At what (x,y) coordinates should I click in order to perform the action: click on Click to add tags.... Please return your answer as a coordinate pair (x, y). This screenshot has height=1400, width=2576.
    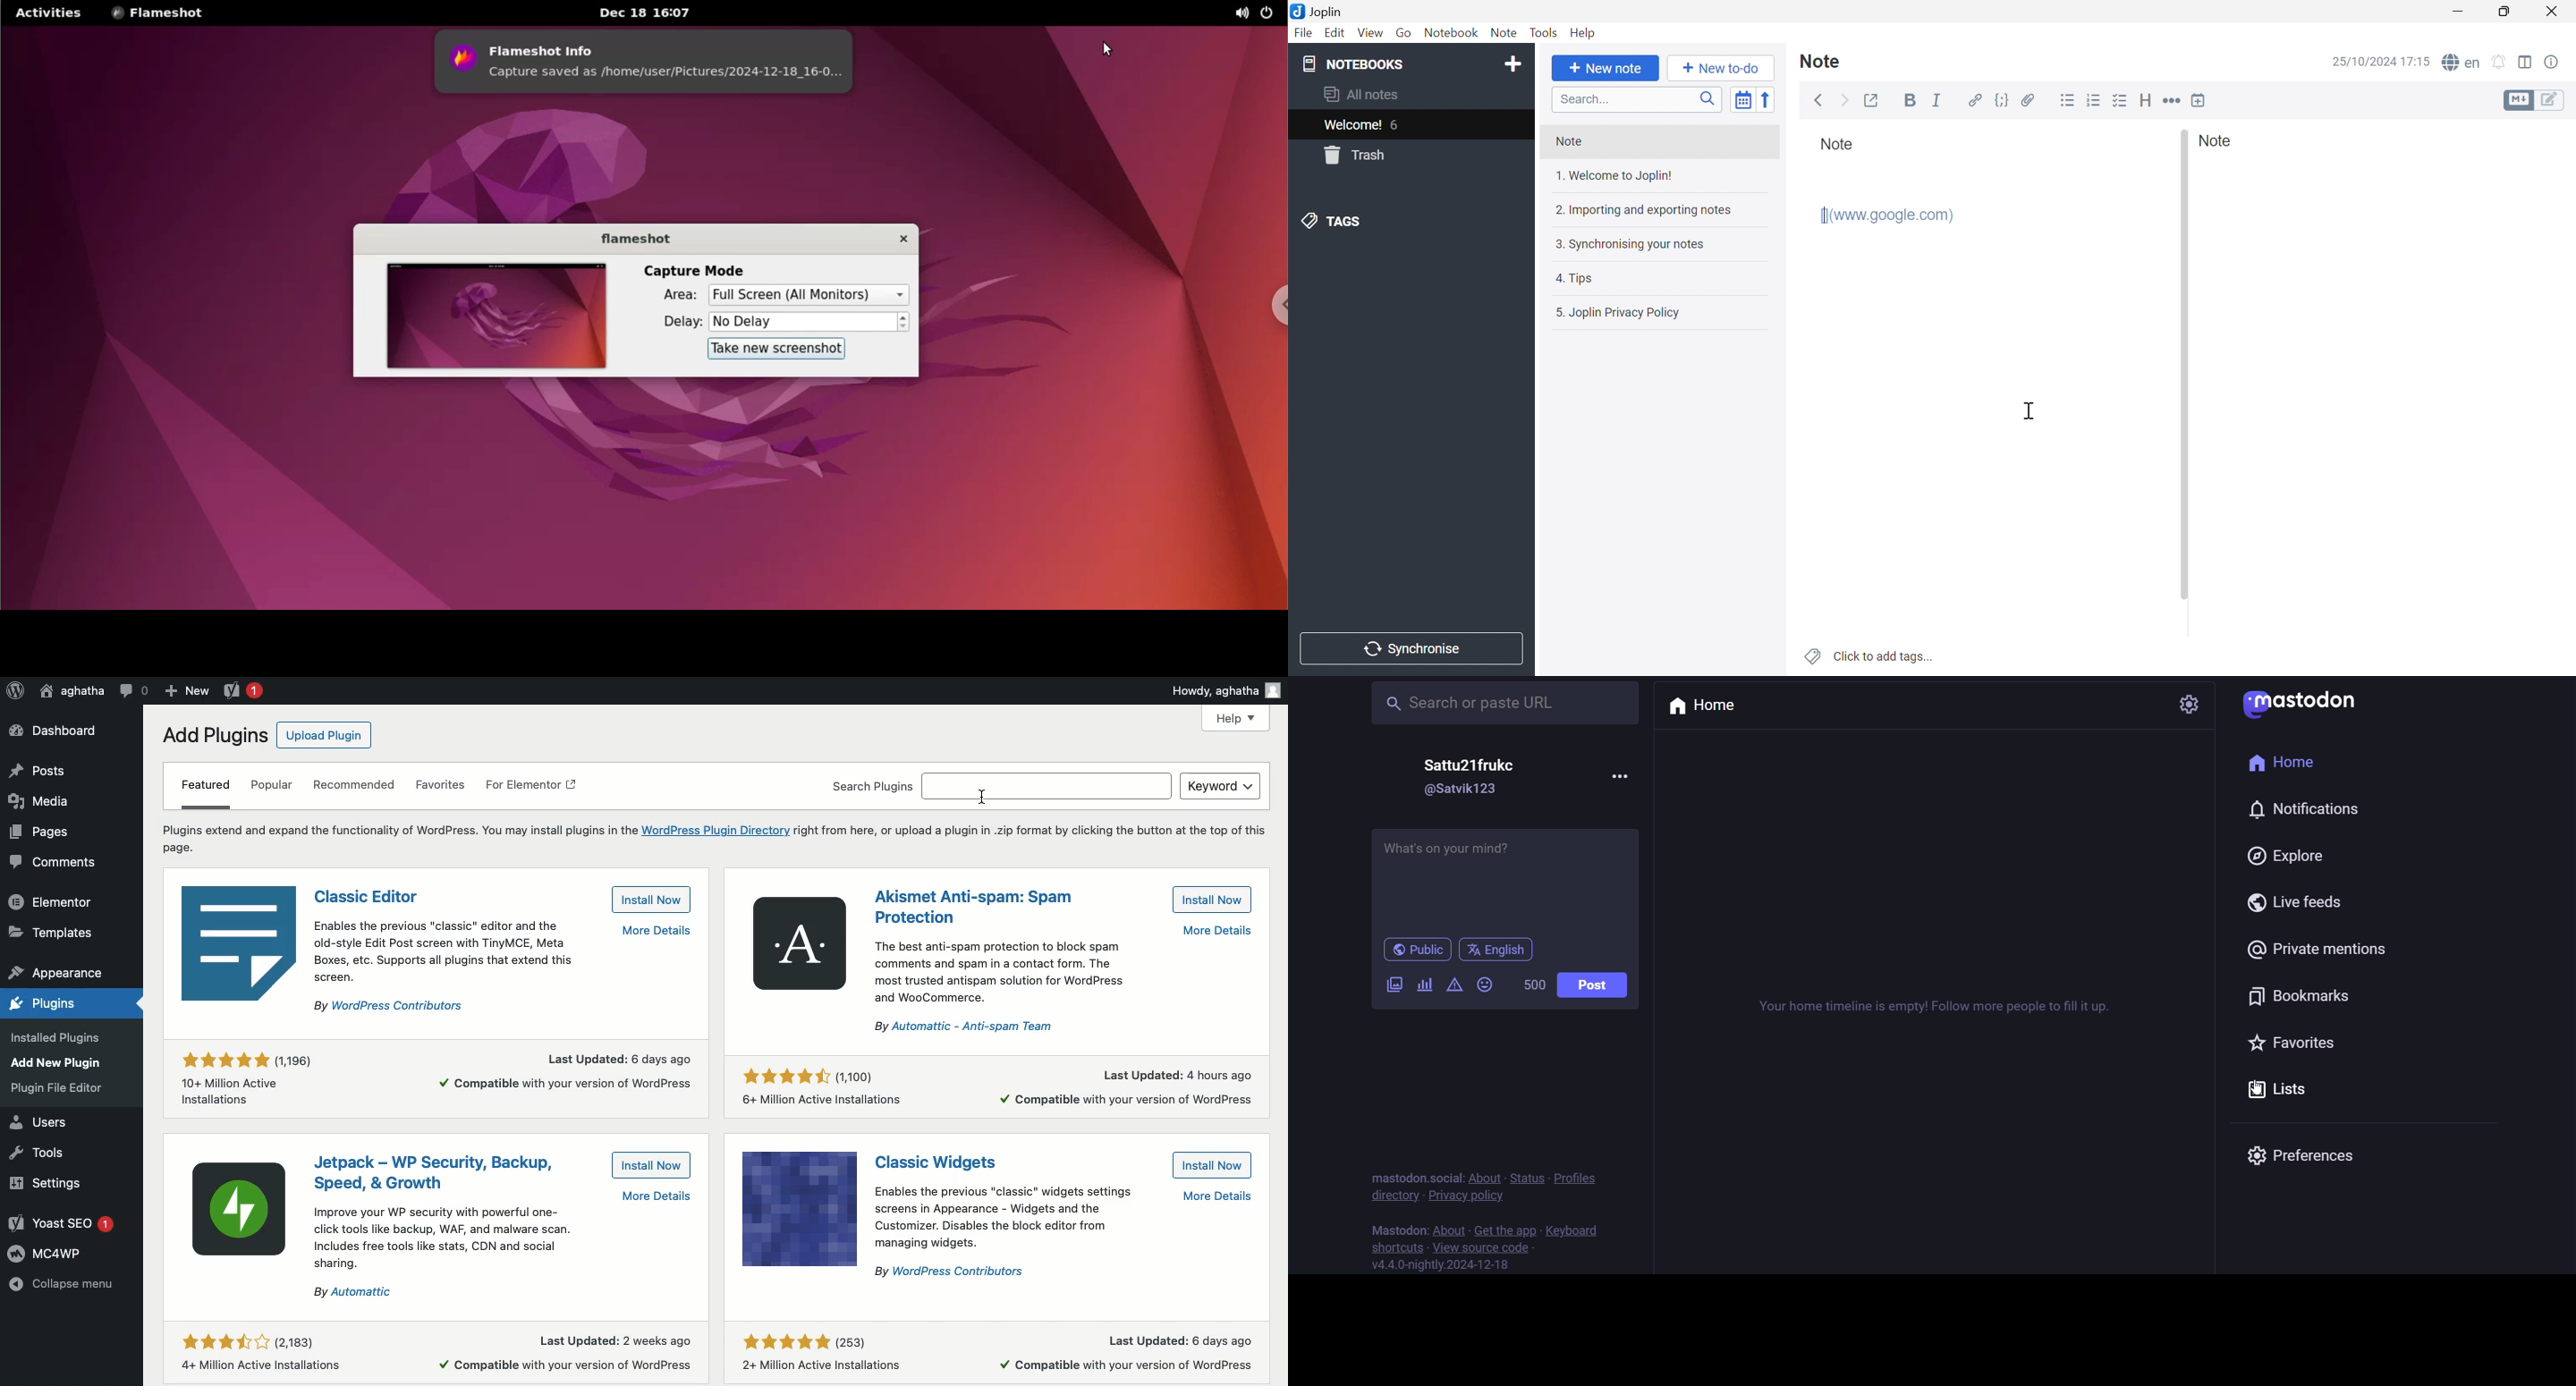
    Looking at the image, I should click on (1867, 655).